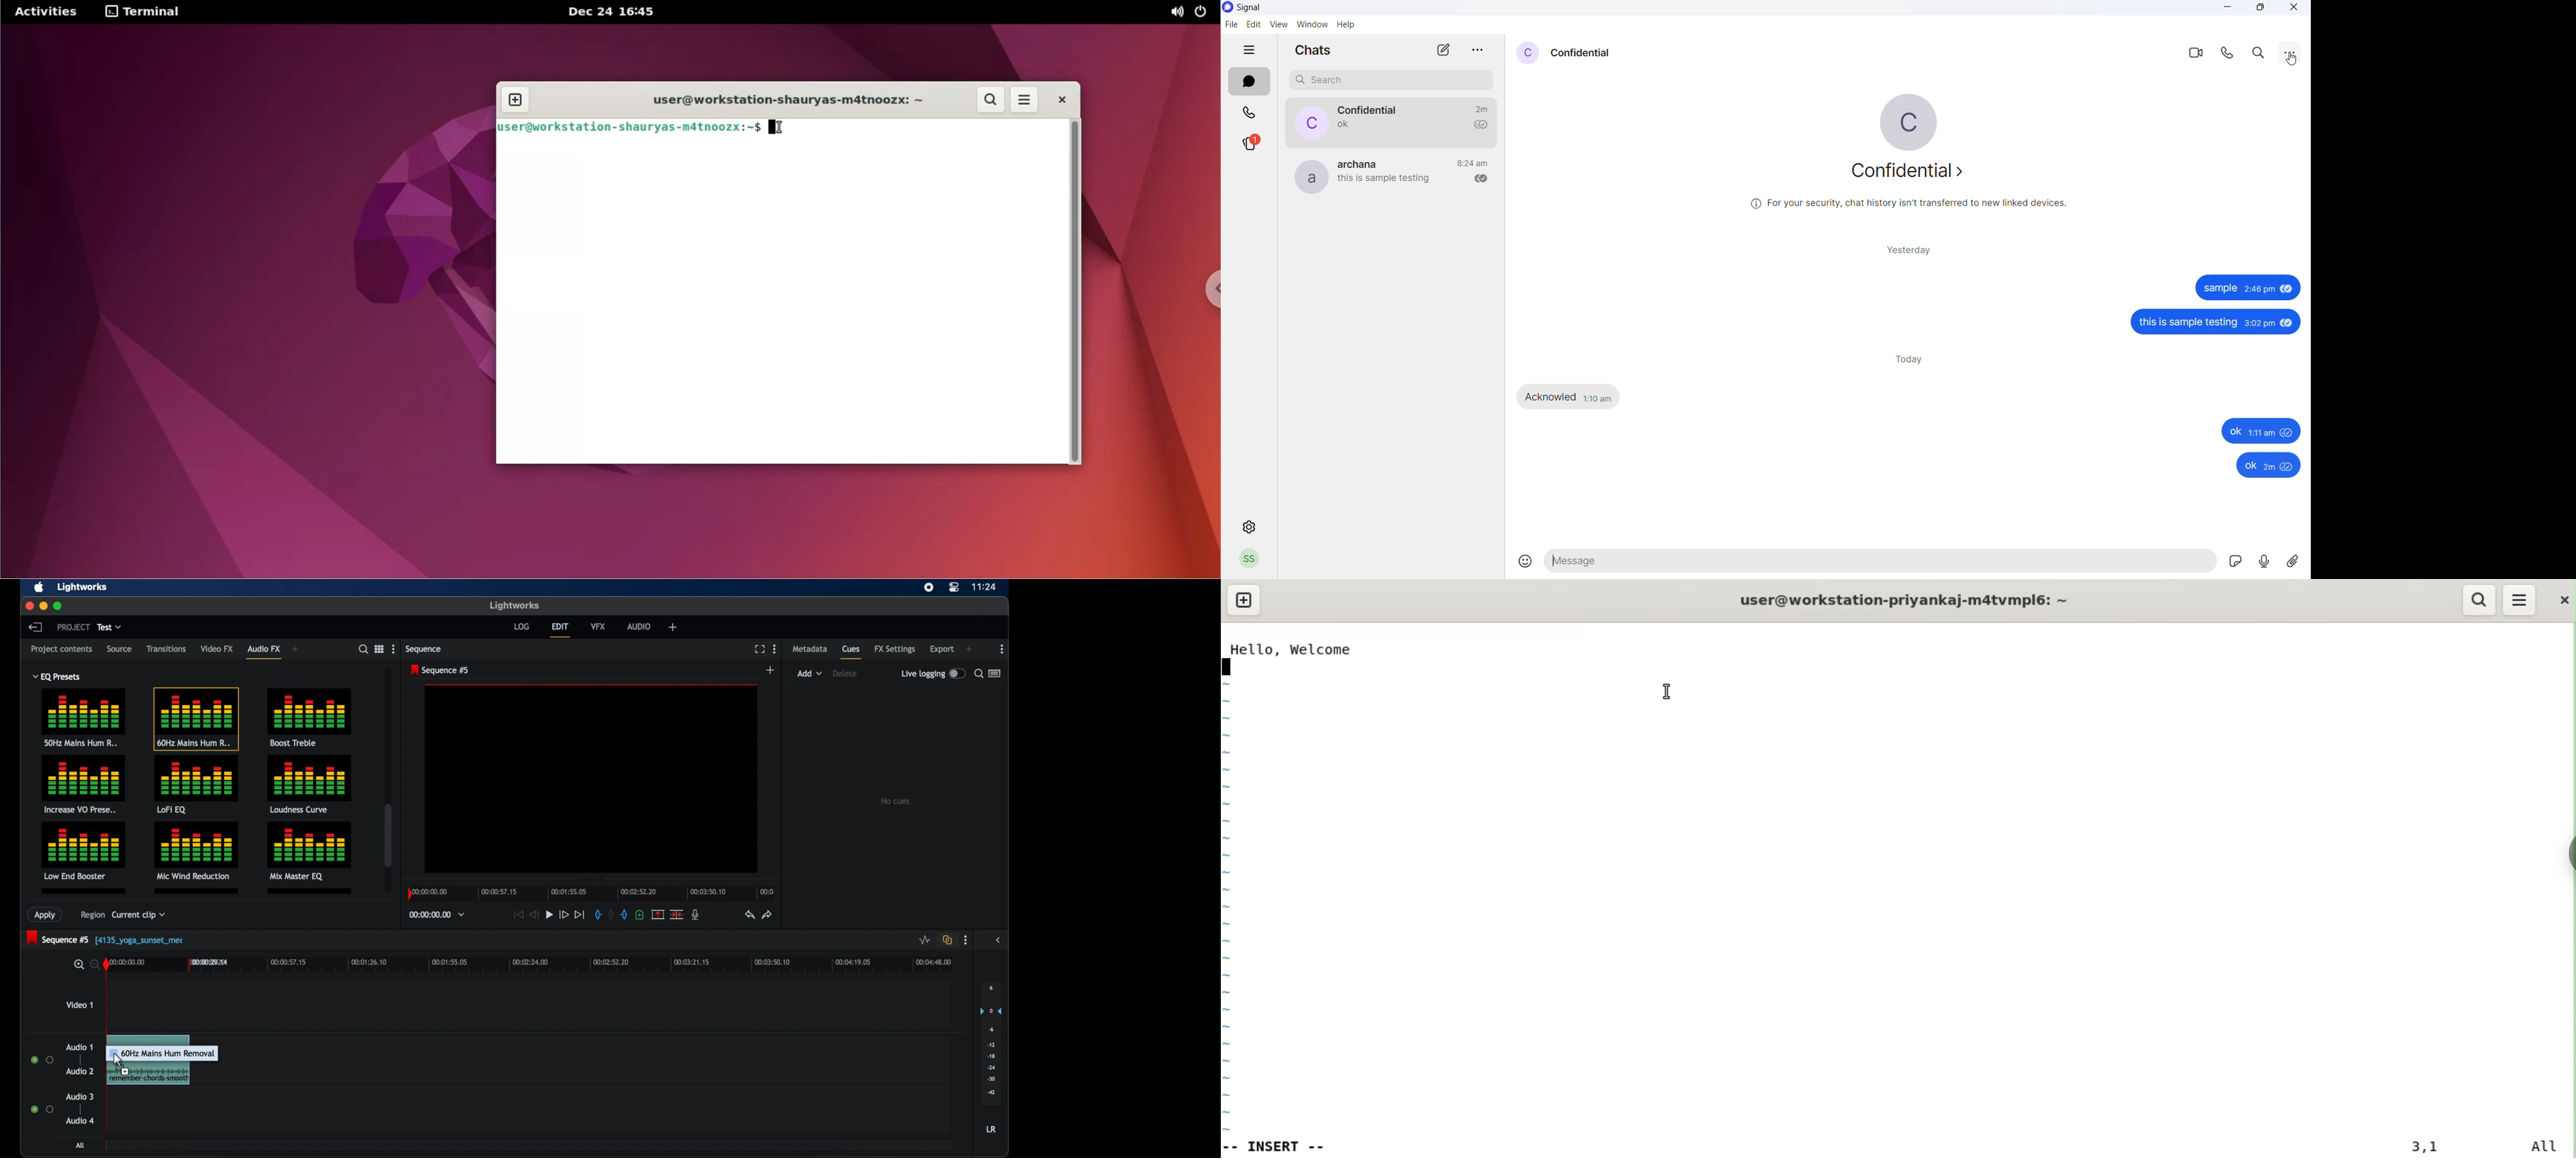 This screenshot has height=1176, width=2576. Describe the element at coordinates (84, 785) in the screenshot. I see `increase presets` at that location.